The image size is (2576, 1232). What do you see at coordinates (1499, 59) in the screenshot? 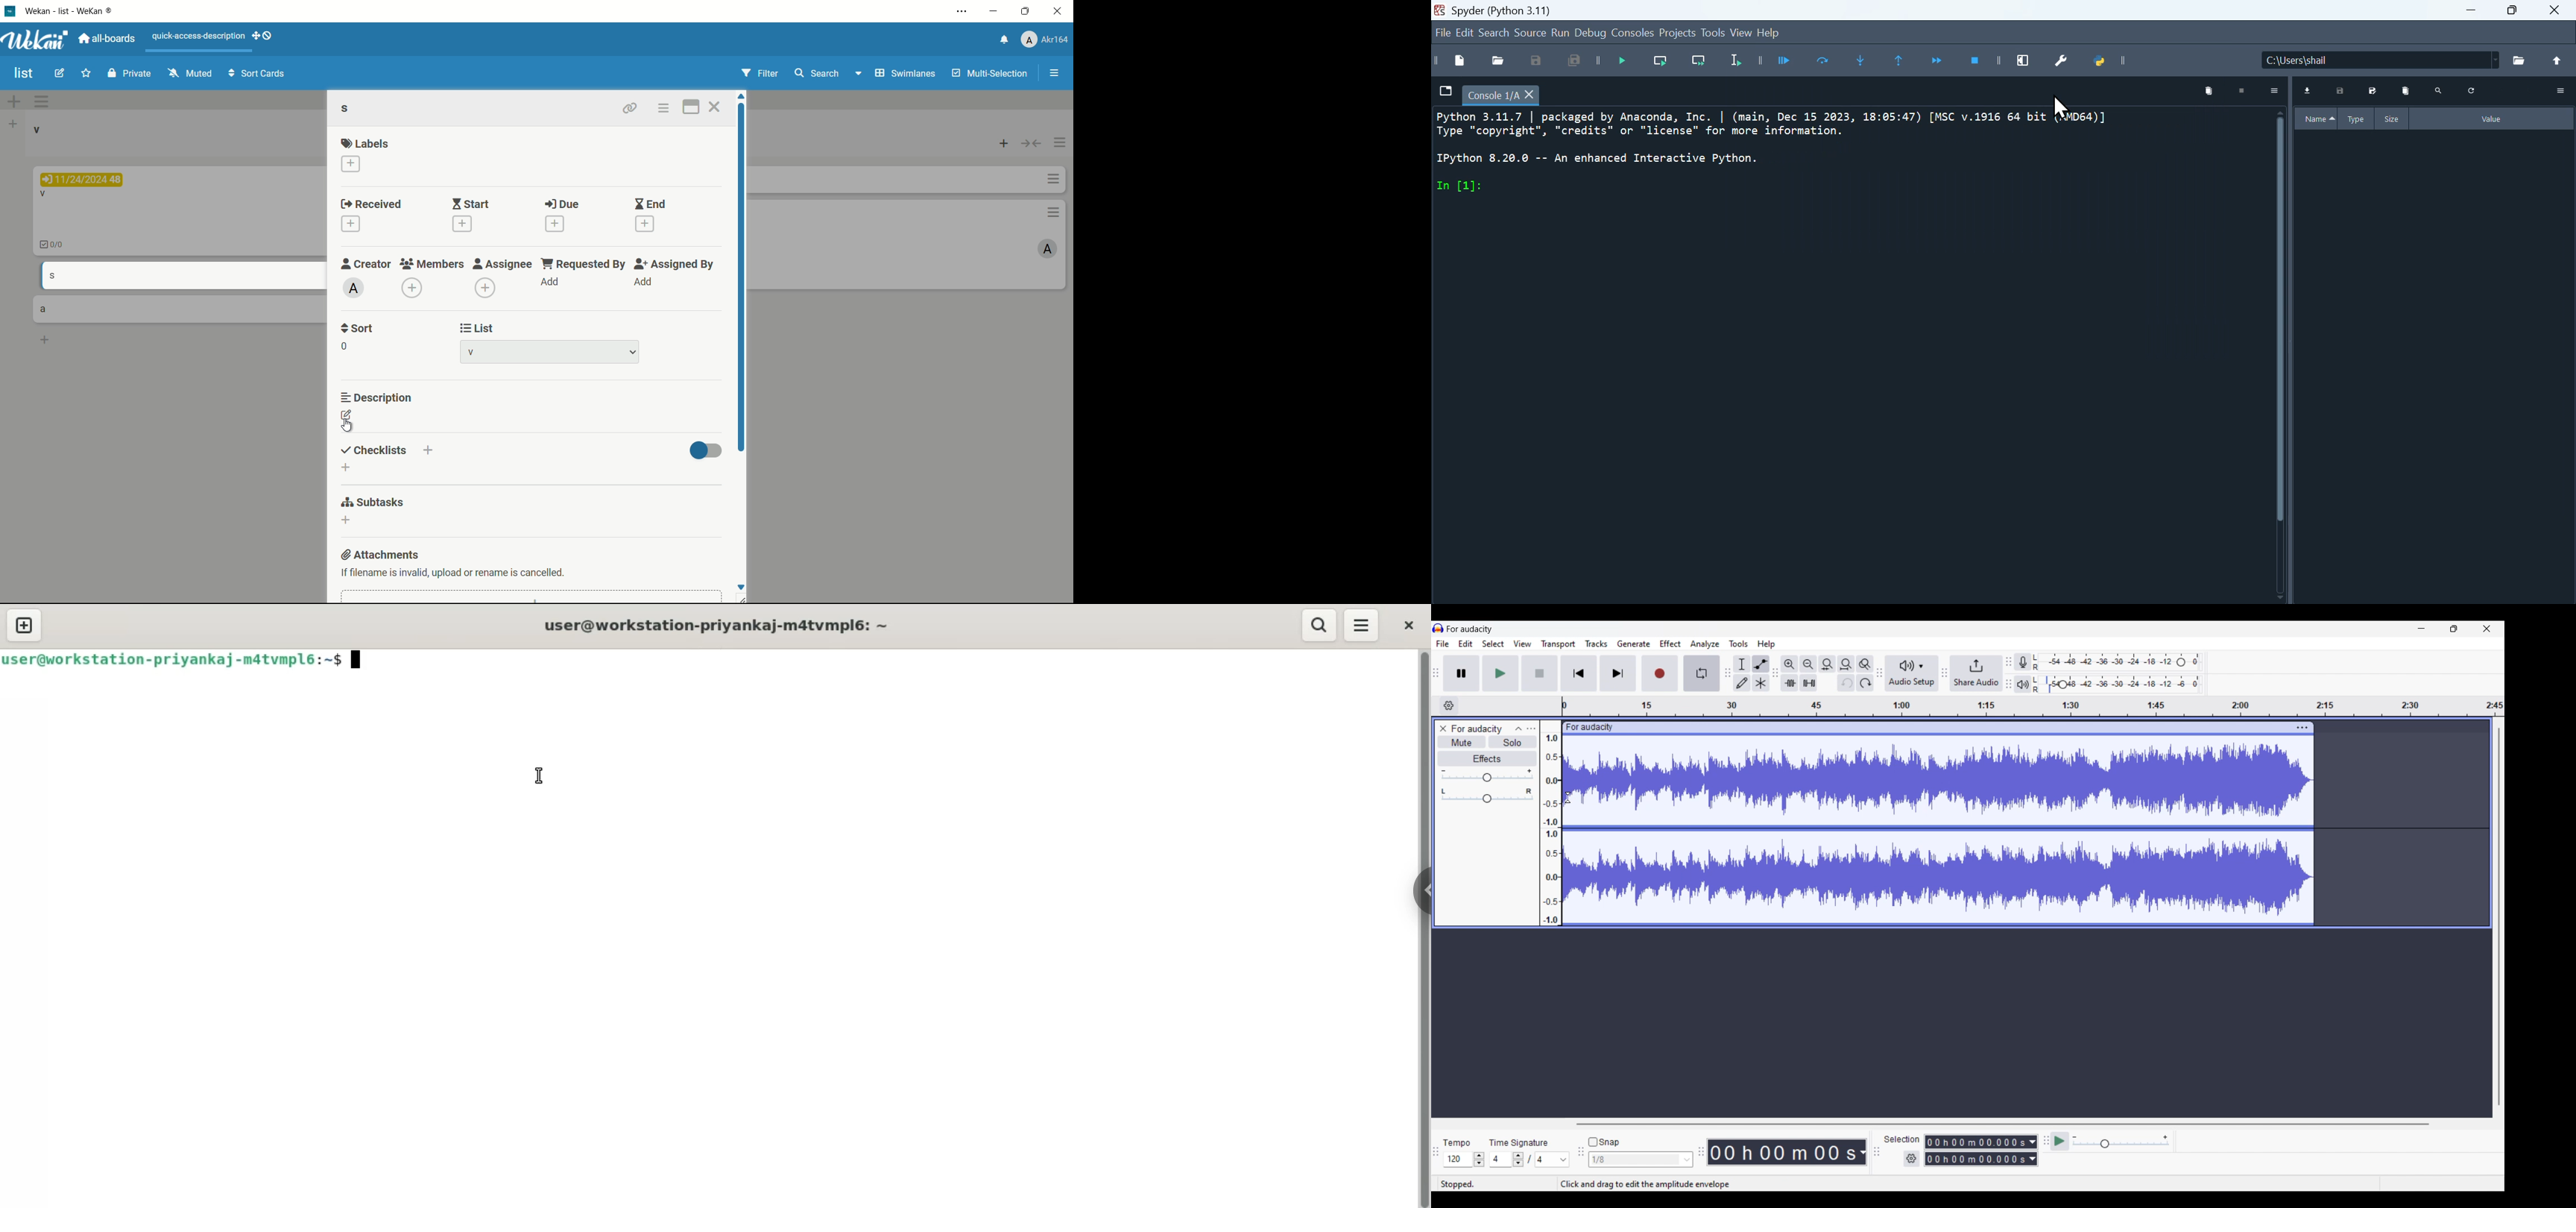
I see `open file` at bounding box center [1499, 59].